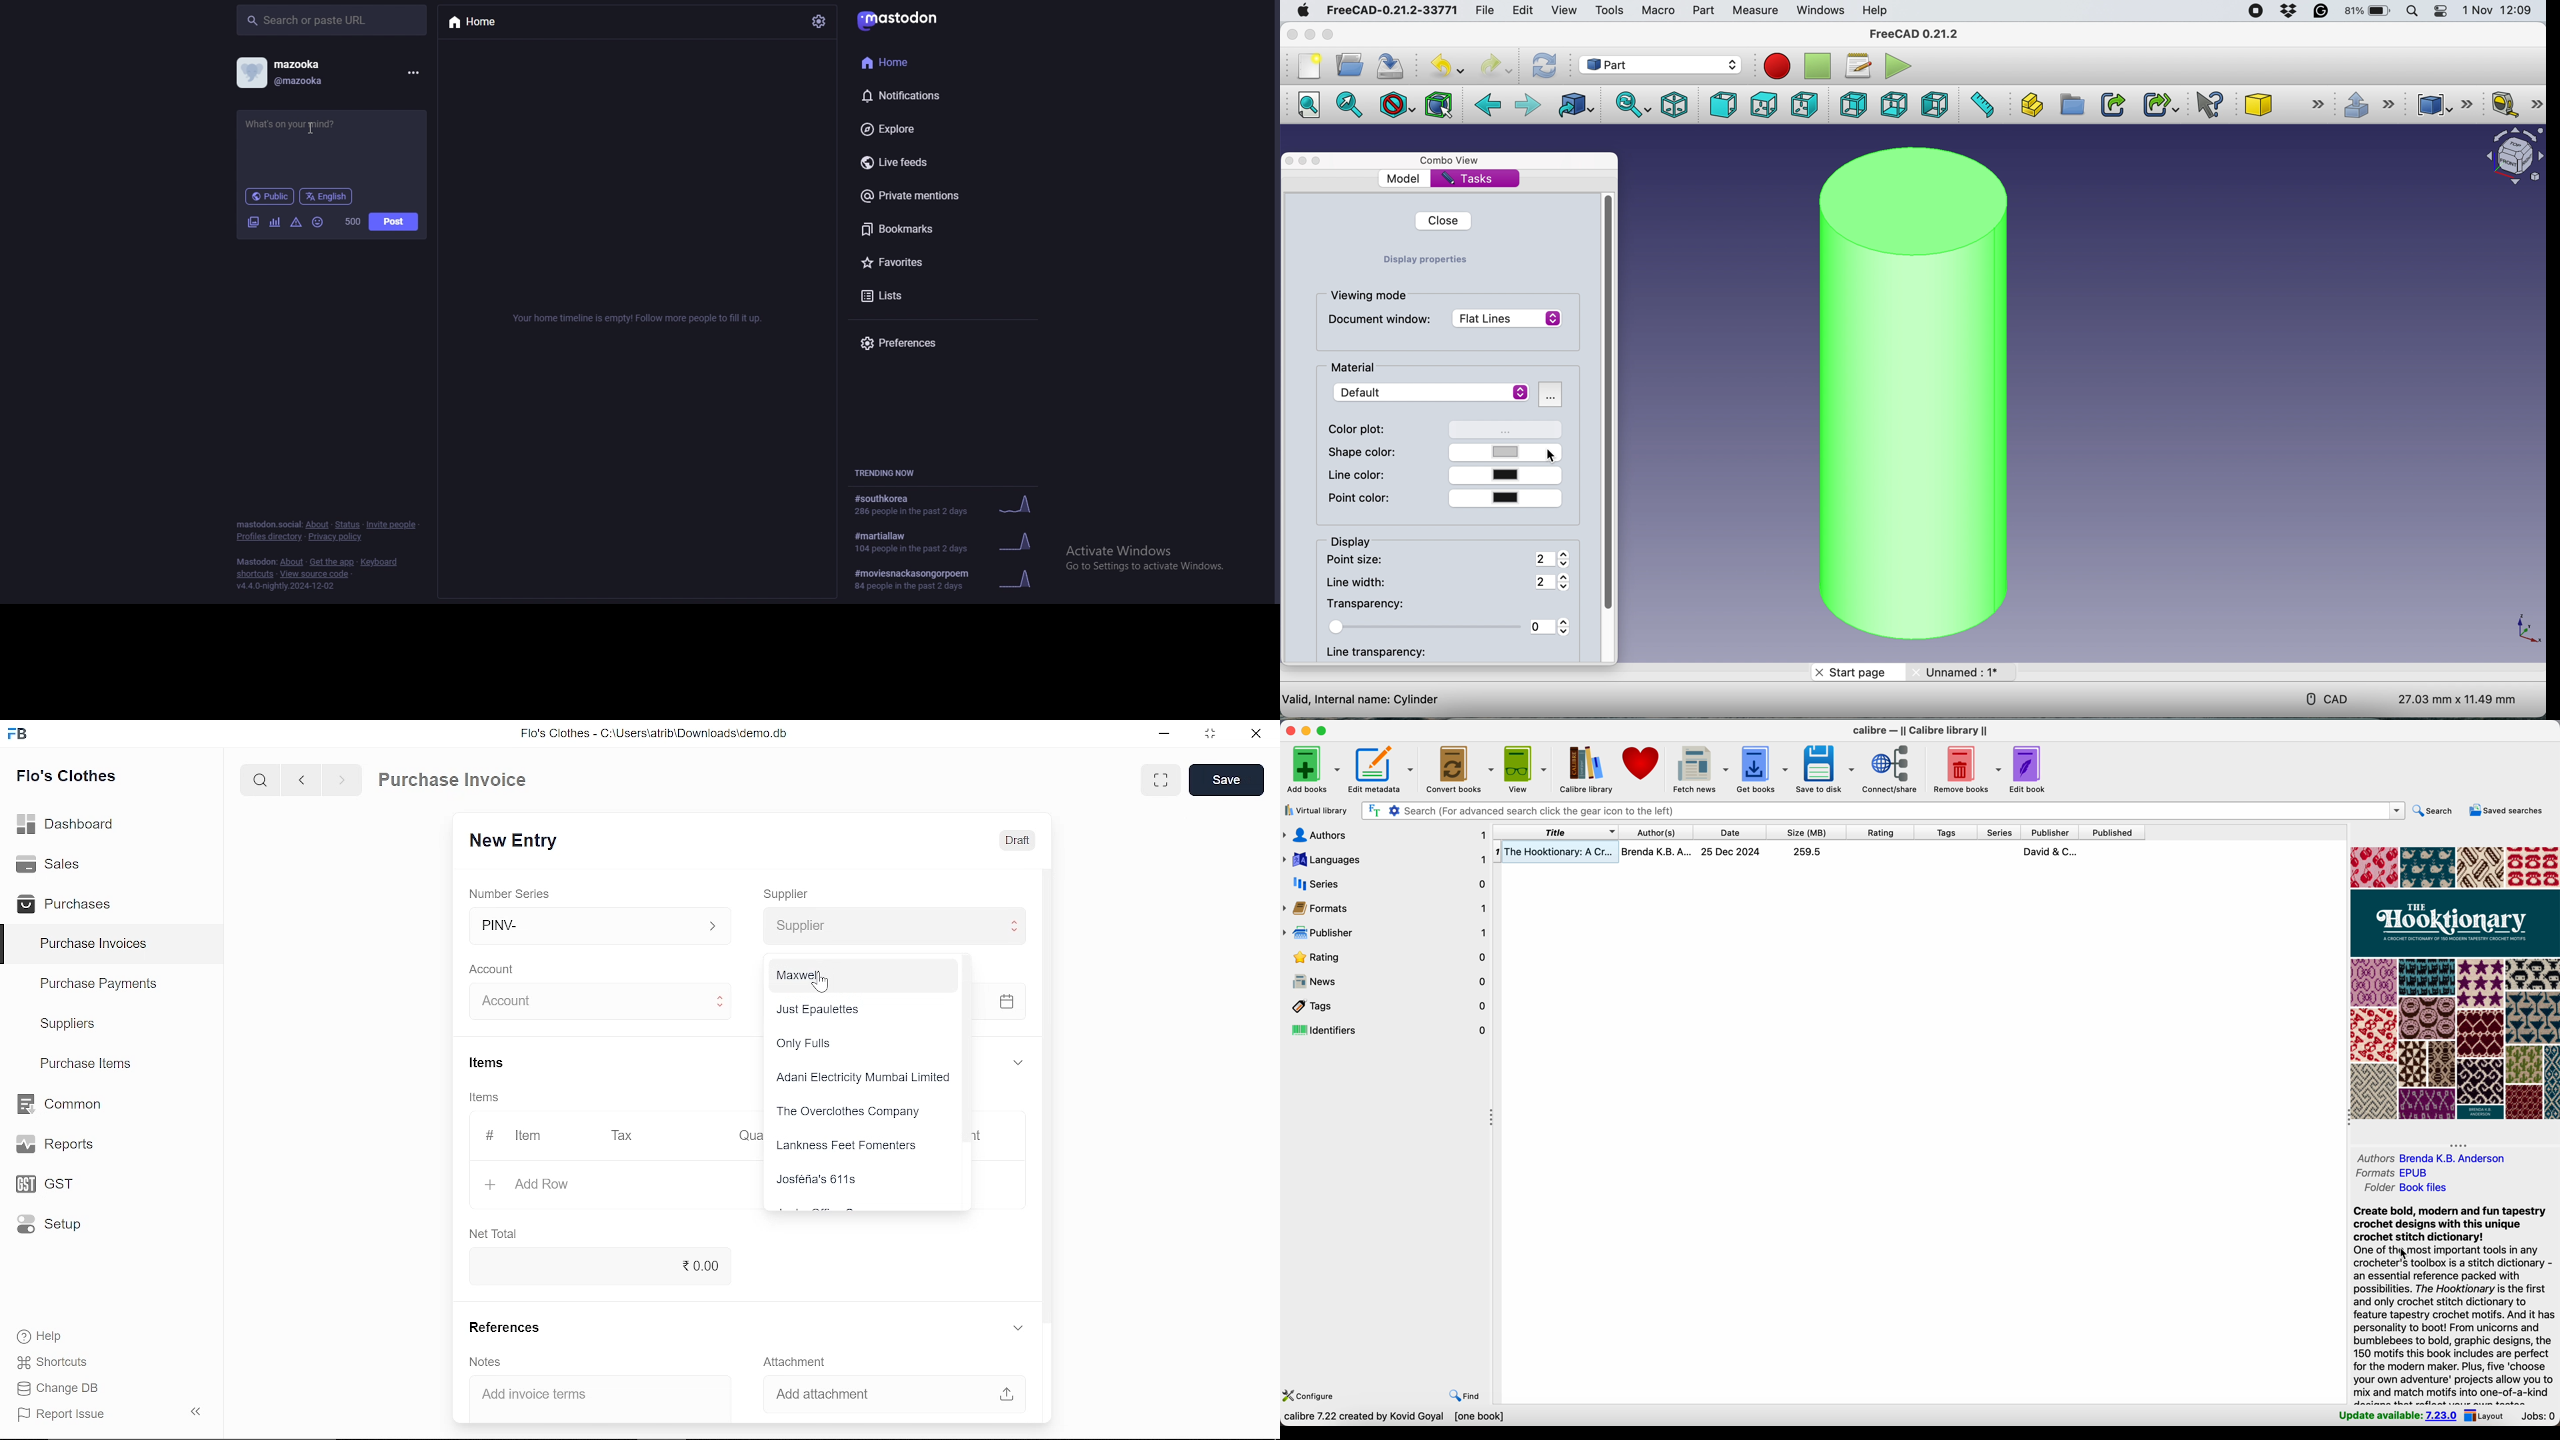 The height and width of the screenshot is (1456, 2576). What do you see at coordinates (1820, 853) in the screenshot?
I see `book` at bounding box center [1820, 853].